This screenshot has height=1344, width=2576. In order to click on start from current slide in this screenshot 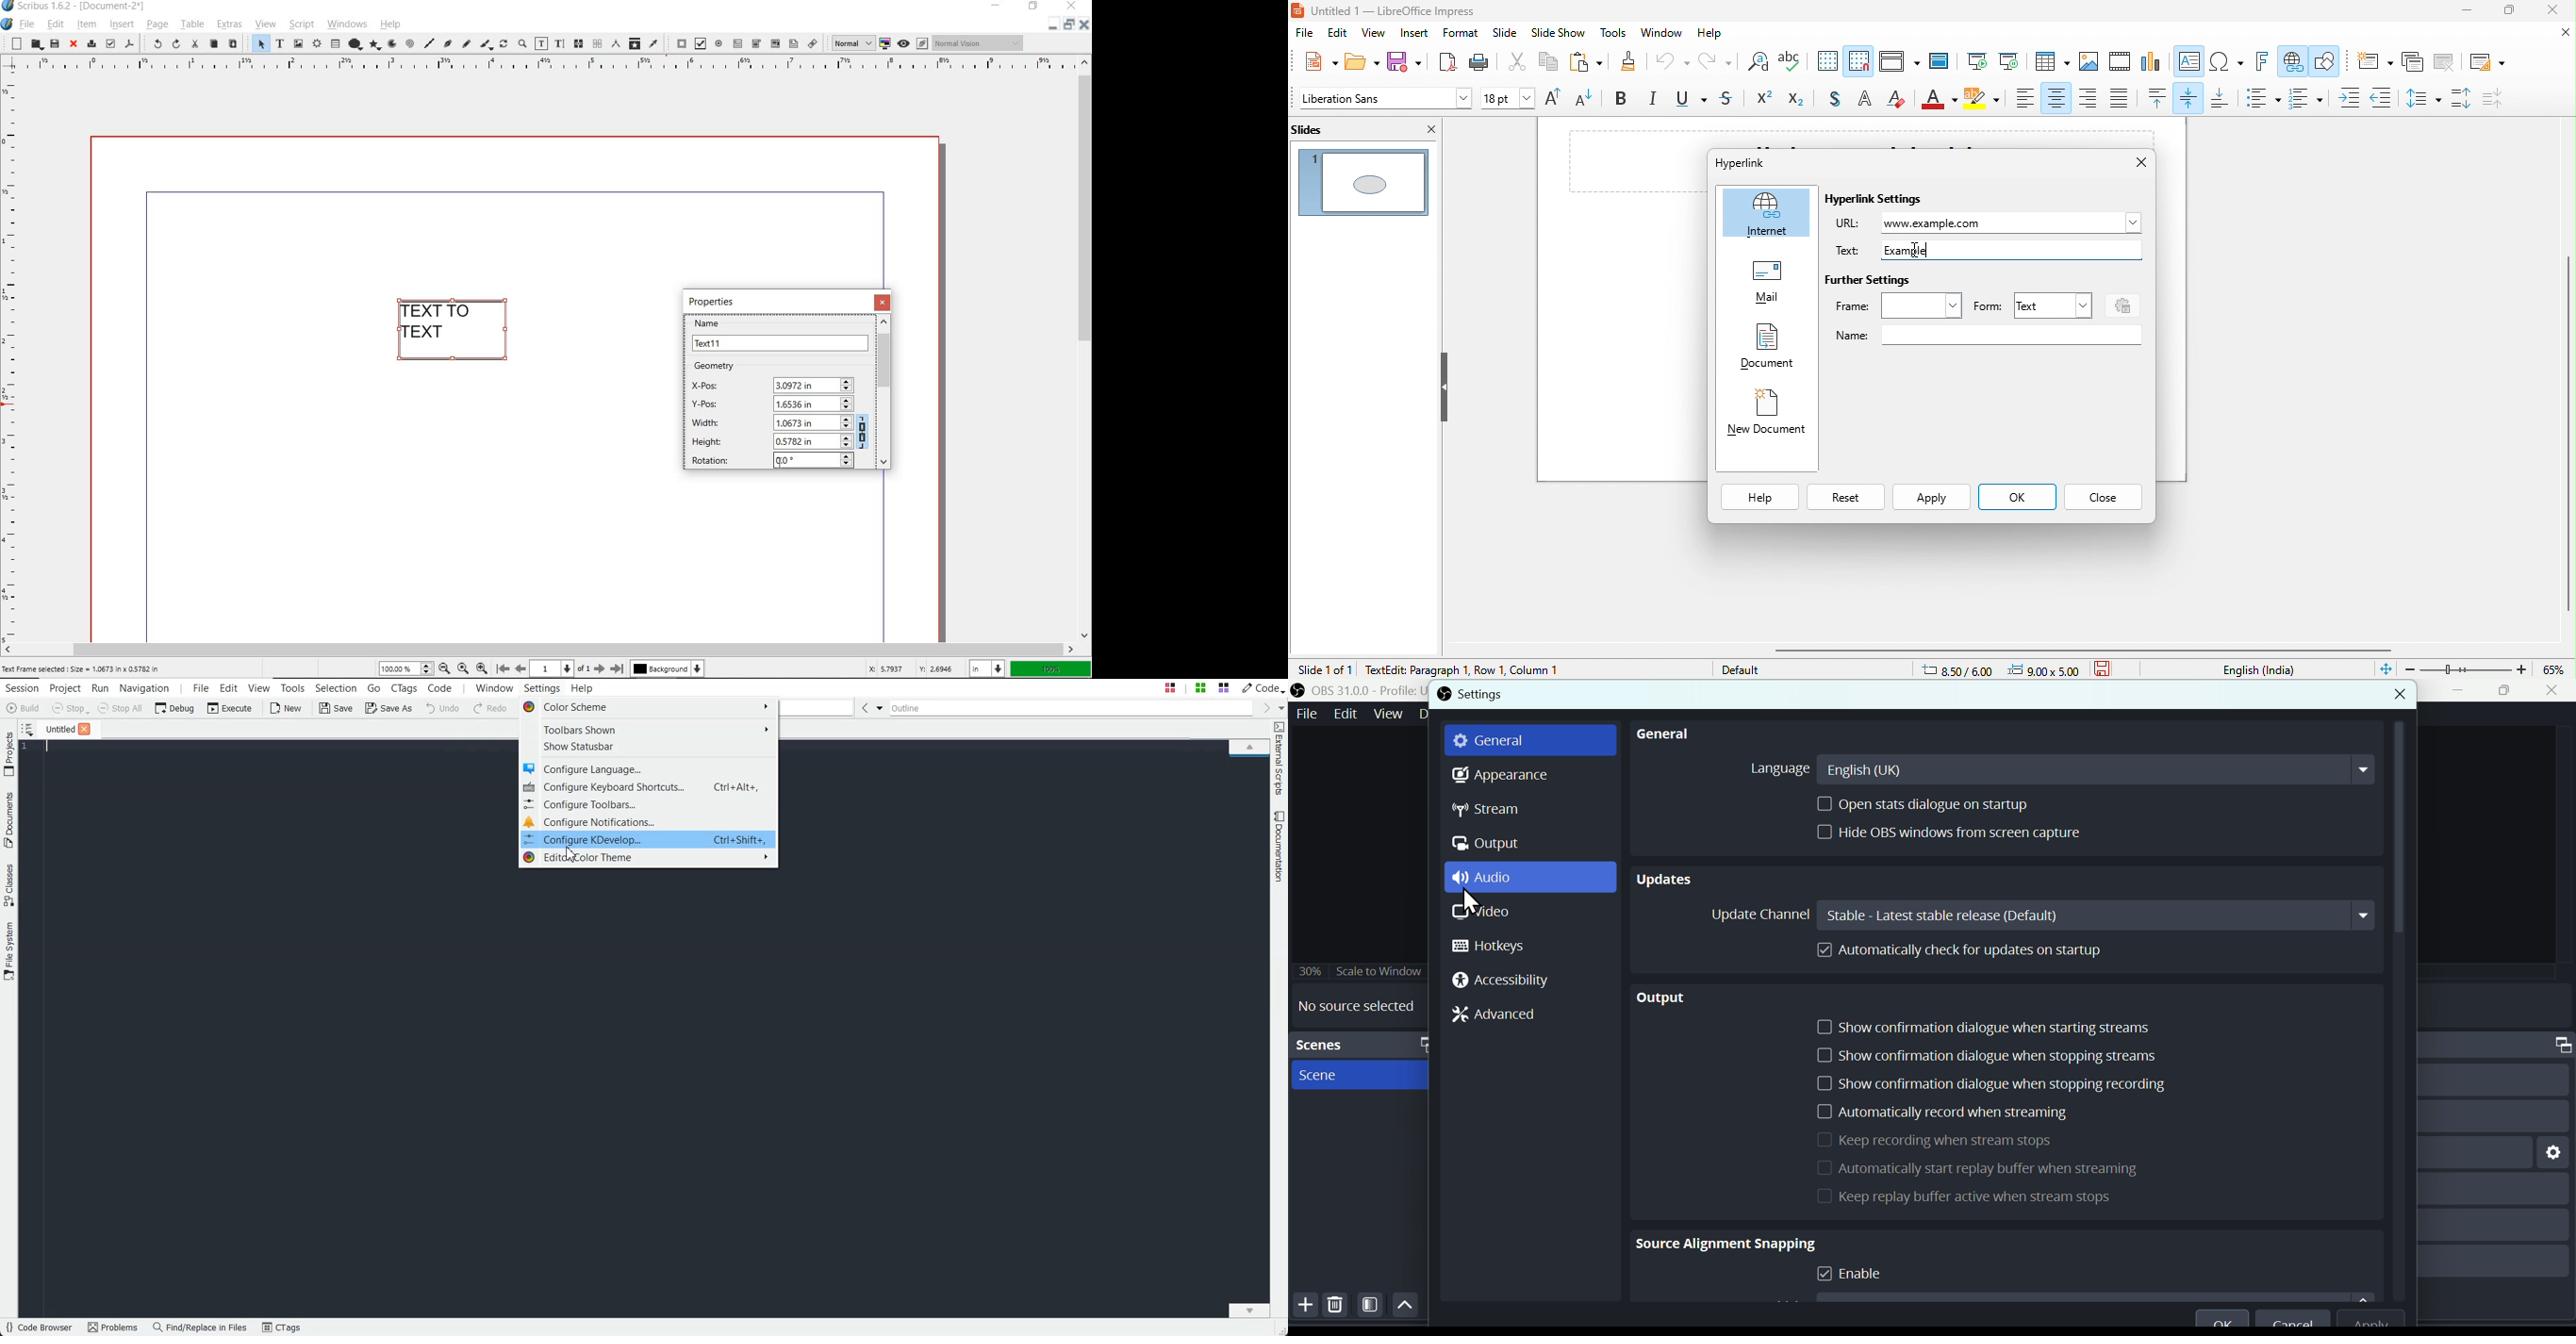, I will do `click(2008, 61)`.